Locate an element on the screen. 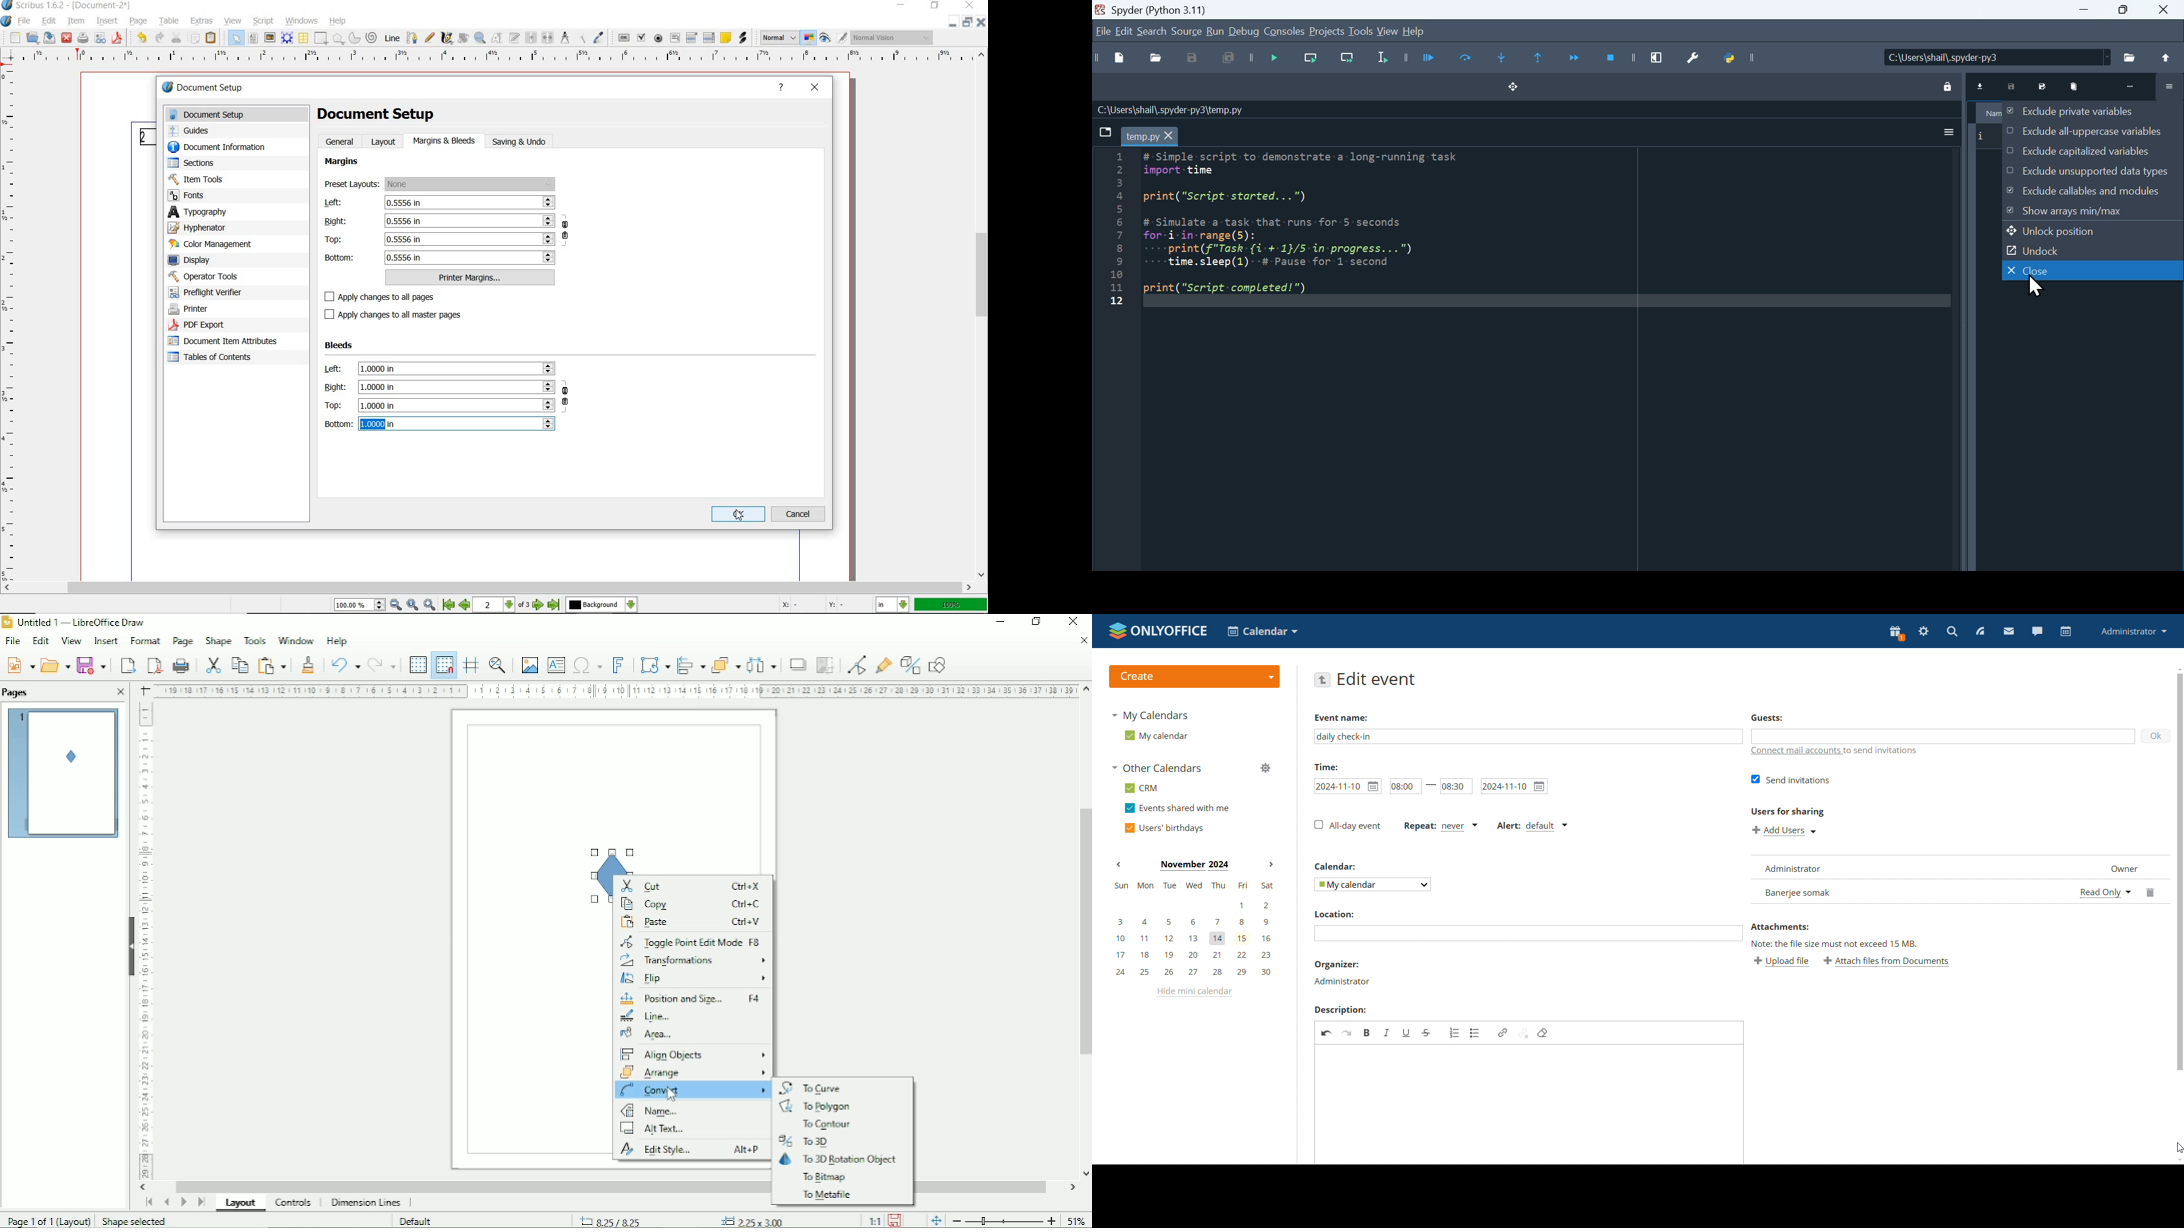 Image resolution: width=2184 pixels, height=1232 pixels. Top: 1.0000 in is located at coordinates (439, 405).